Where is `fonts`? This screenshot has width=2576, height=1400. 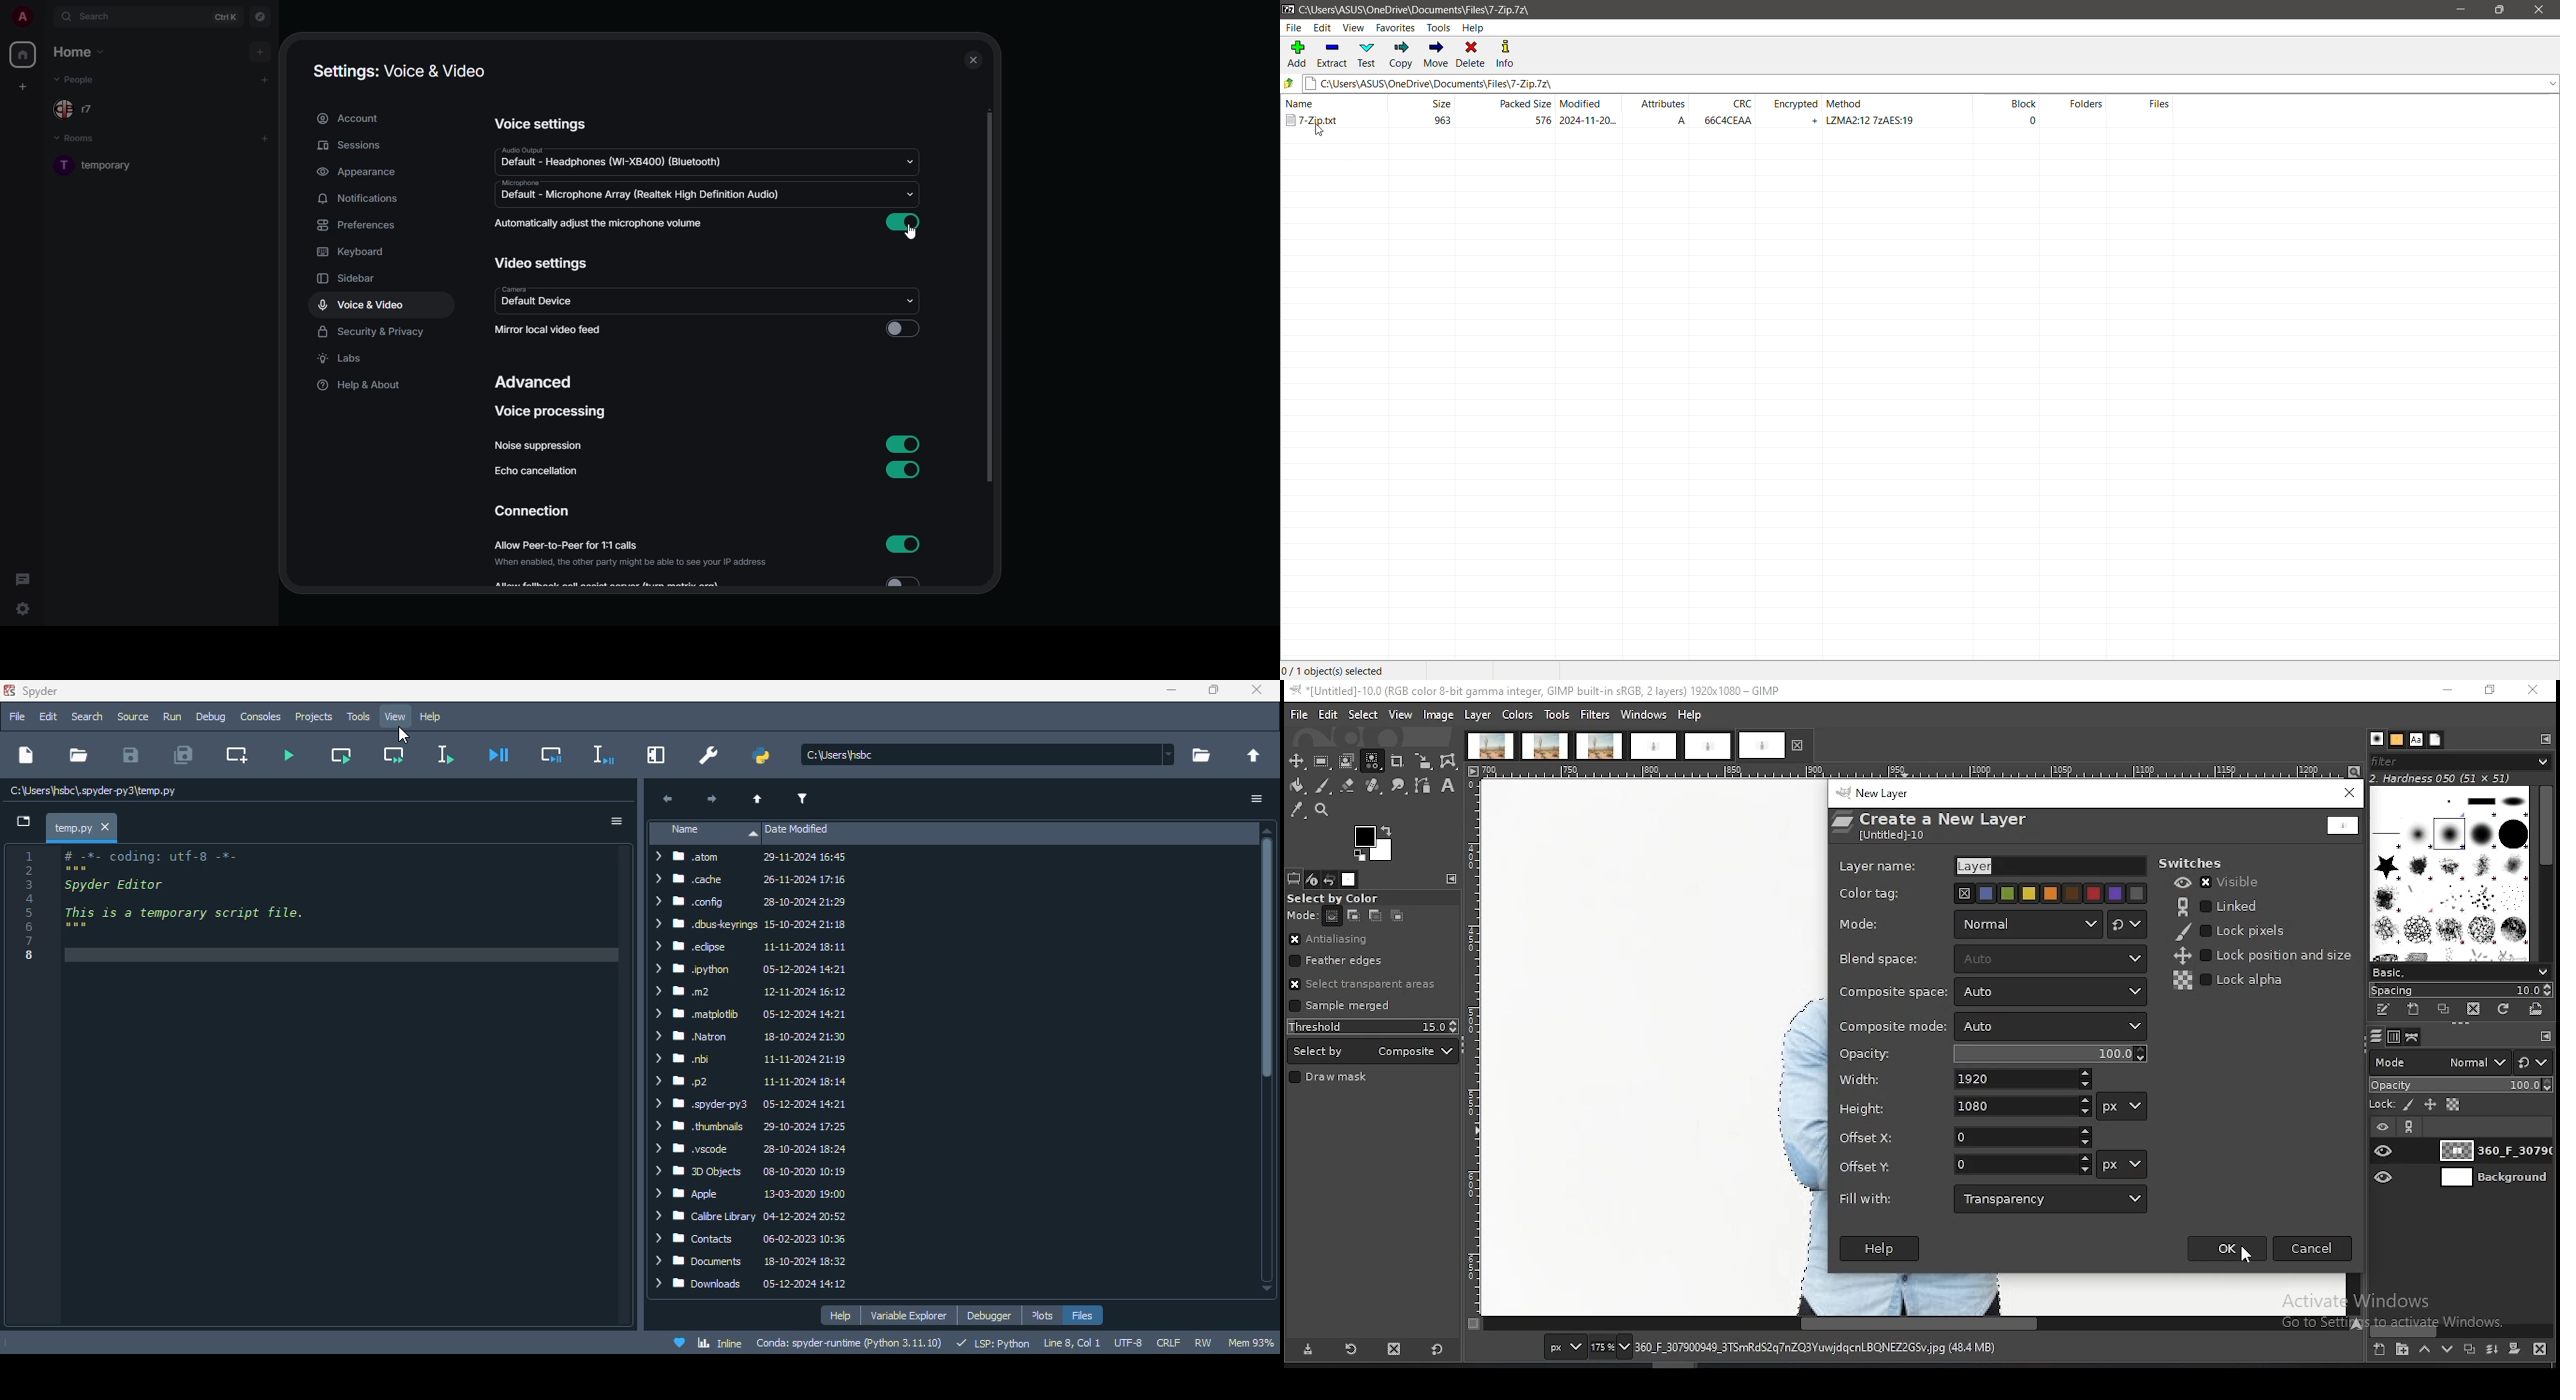
fonts is located at coordinates (2416, 740).